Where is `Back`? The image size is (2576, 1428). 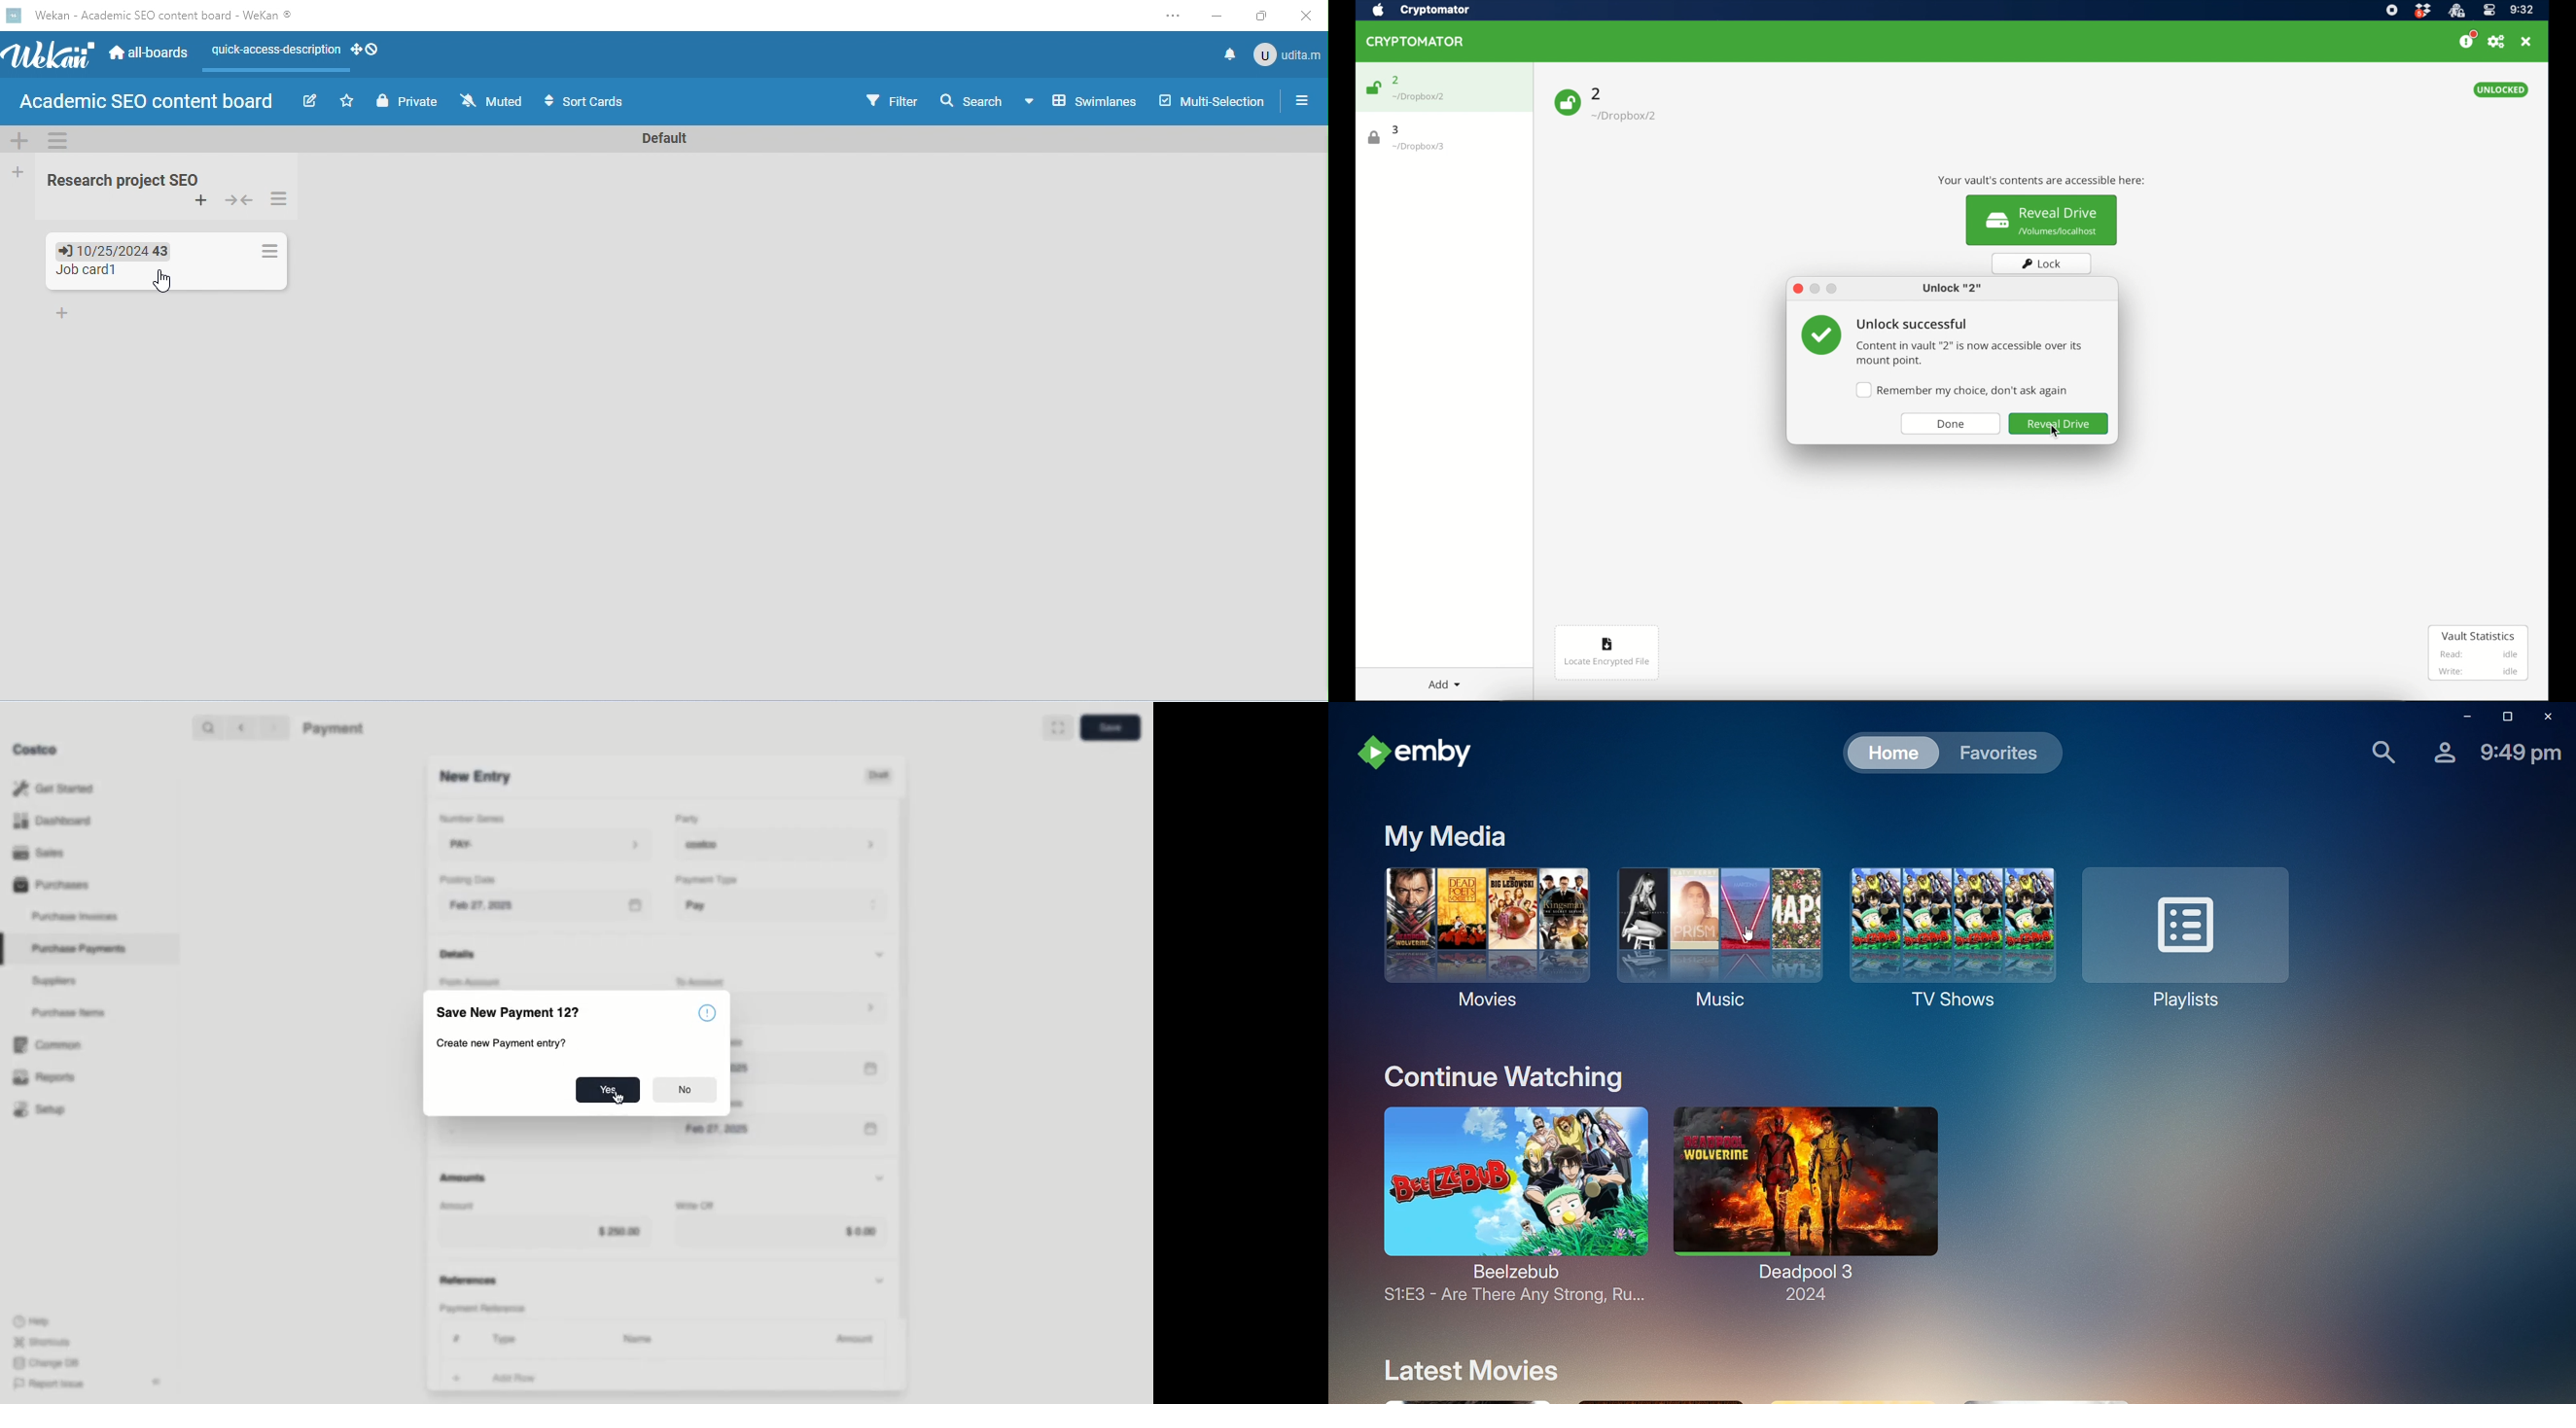 Back is located at coordinates (241, 727).